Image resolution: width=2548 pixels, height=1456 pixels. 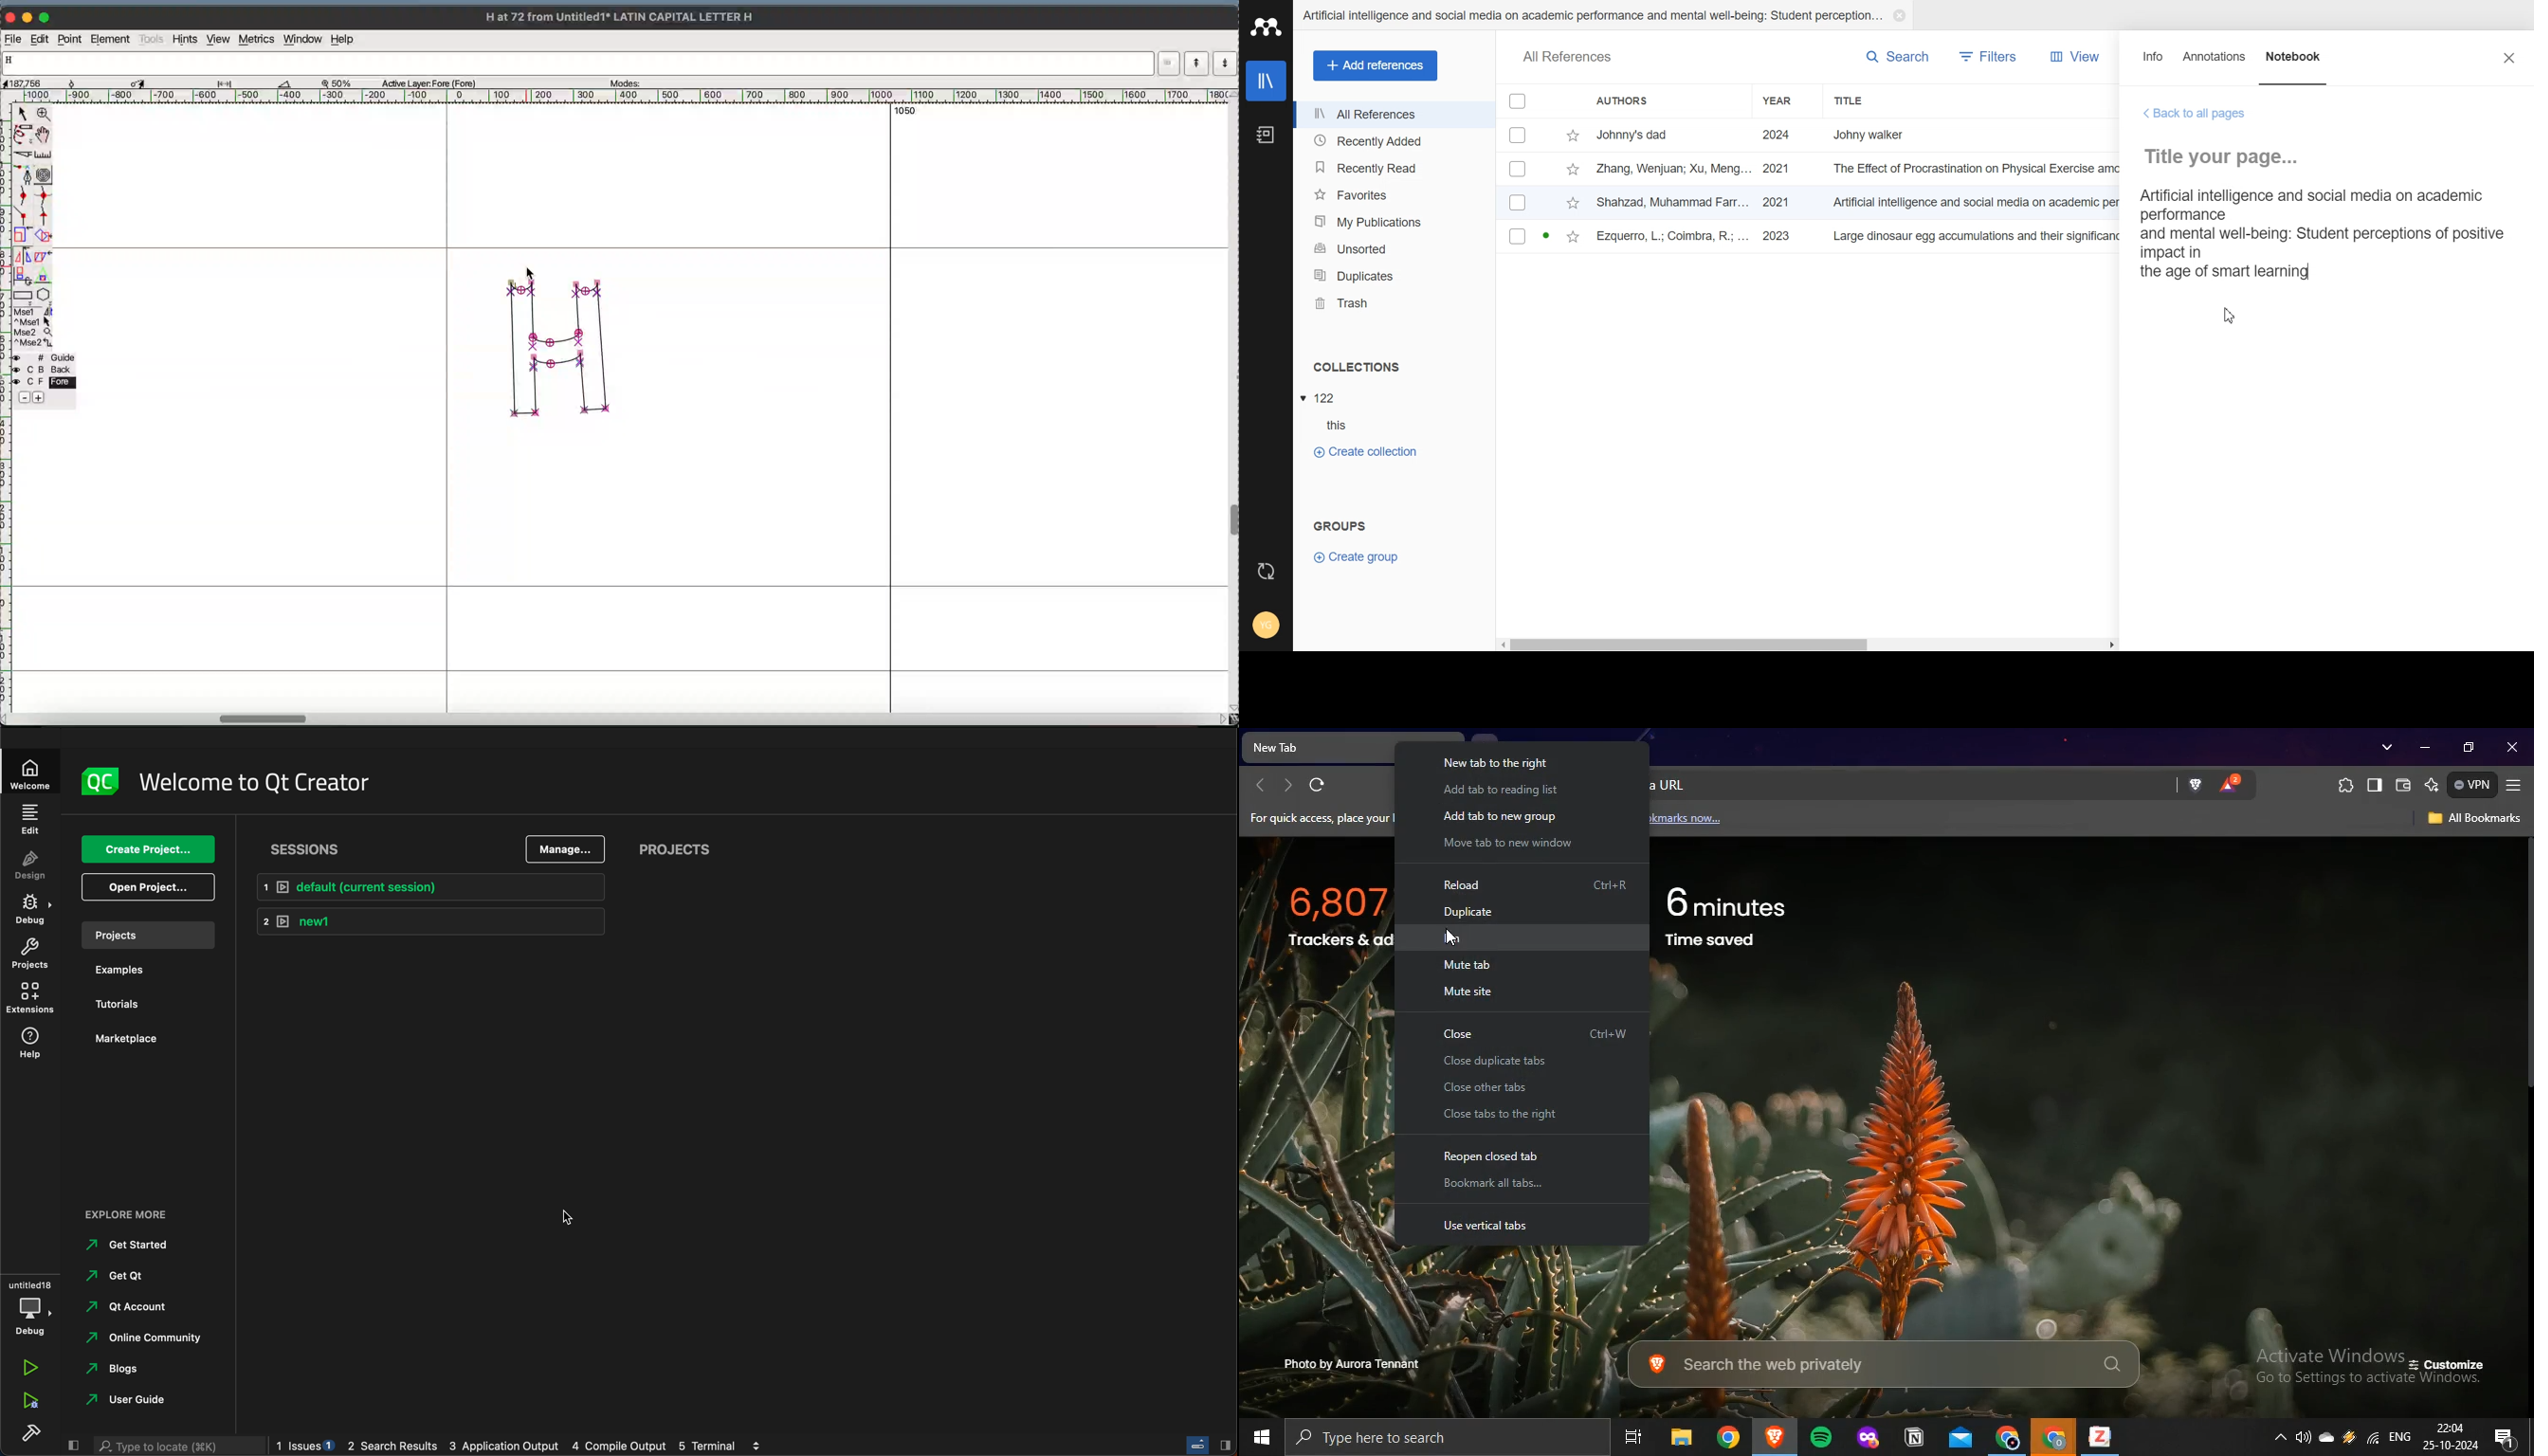 What do you see at coordinates (1779, 237) in the screenshot?
I see `2023` at bounding box center [1779, 237].